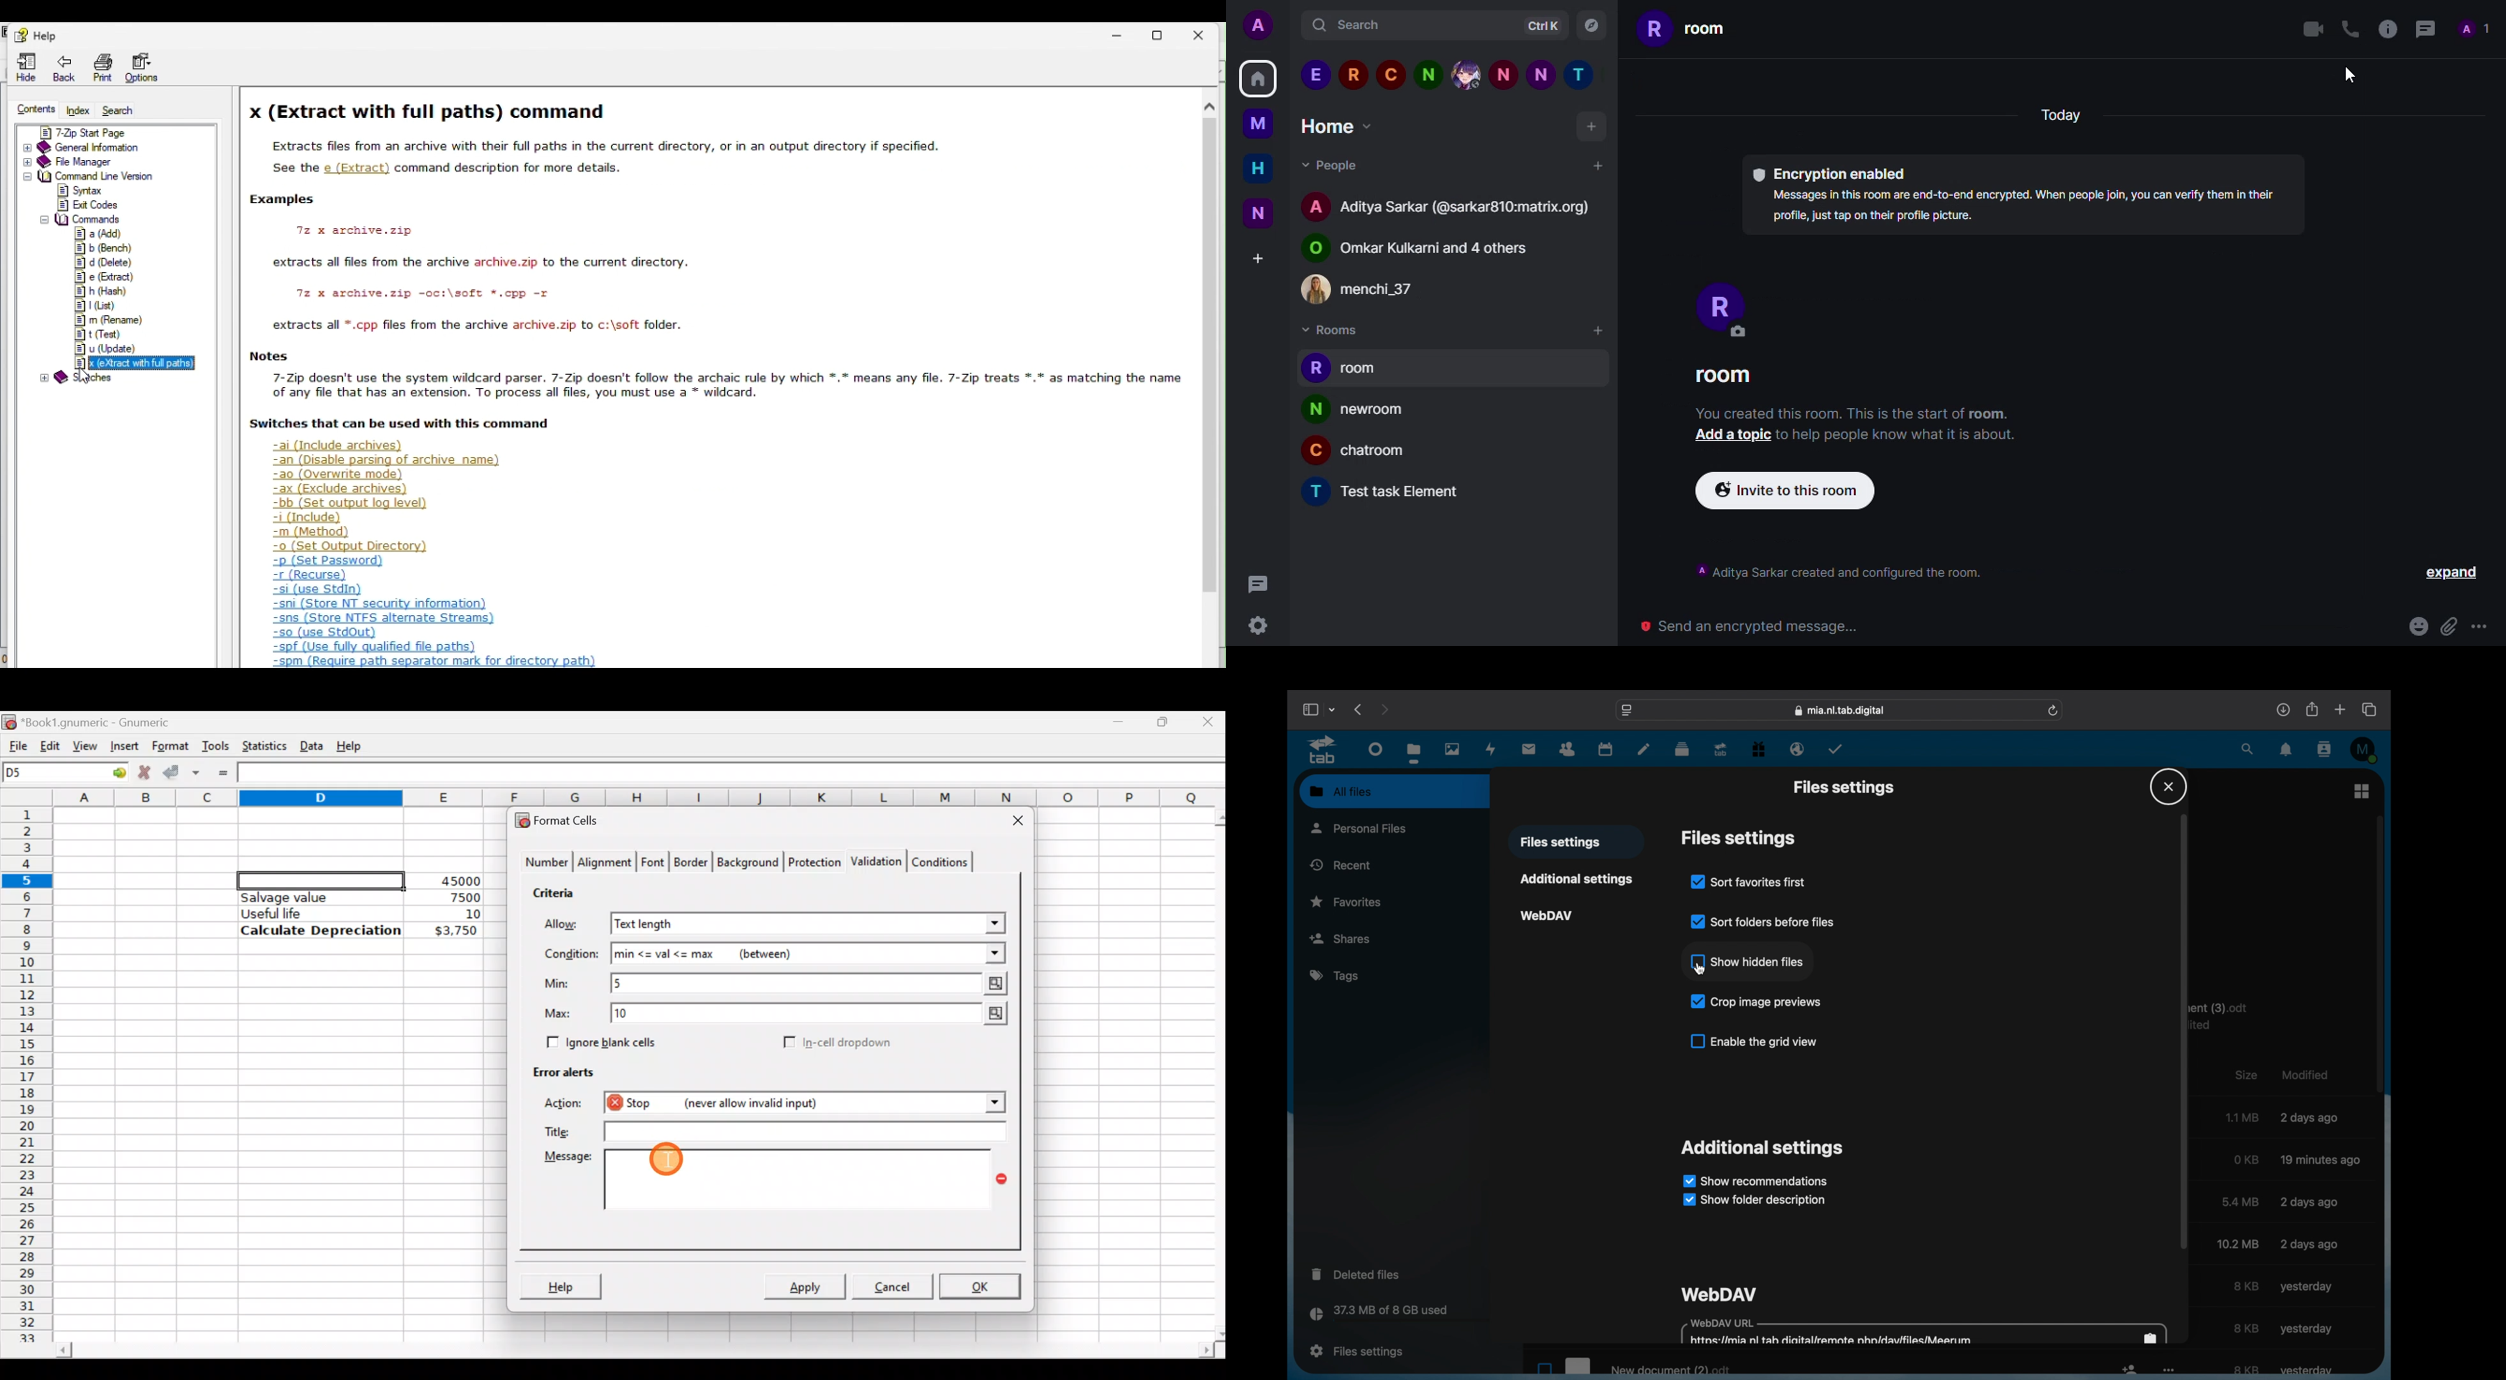  Describe the element at coordinates (1759, 749) in the screenshot. I see `free trial` at that location.